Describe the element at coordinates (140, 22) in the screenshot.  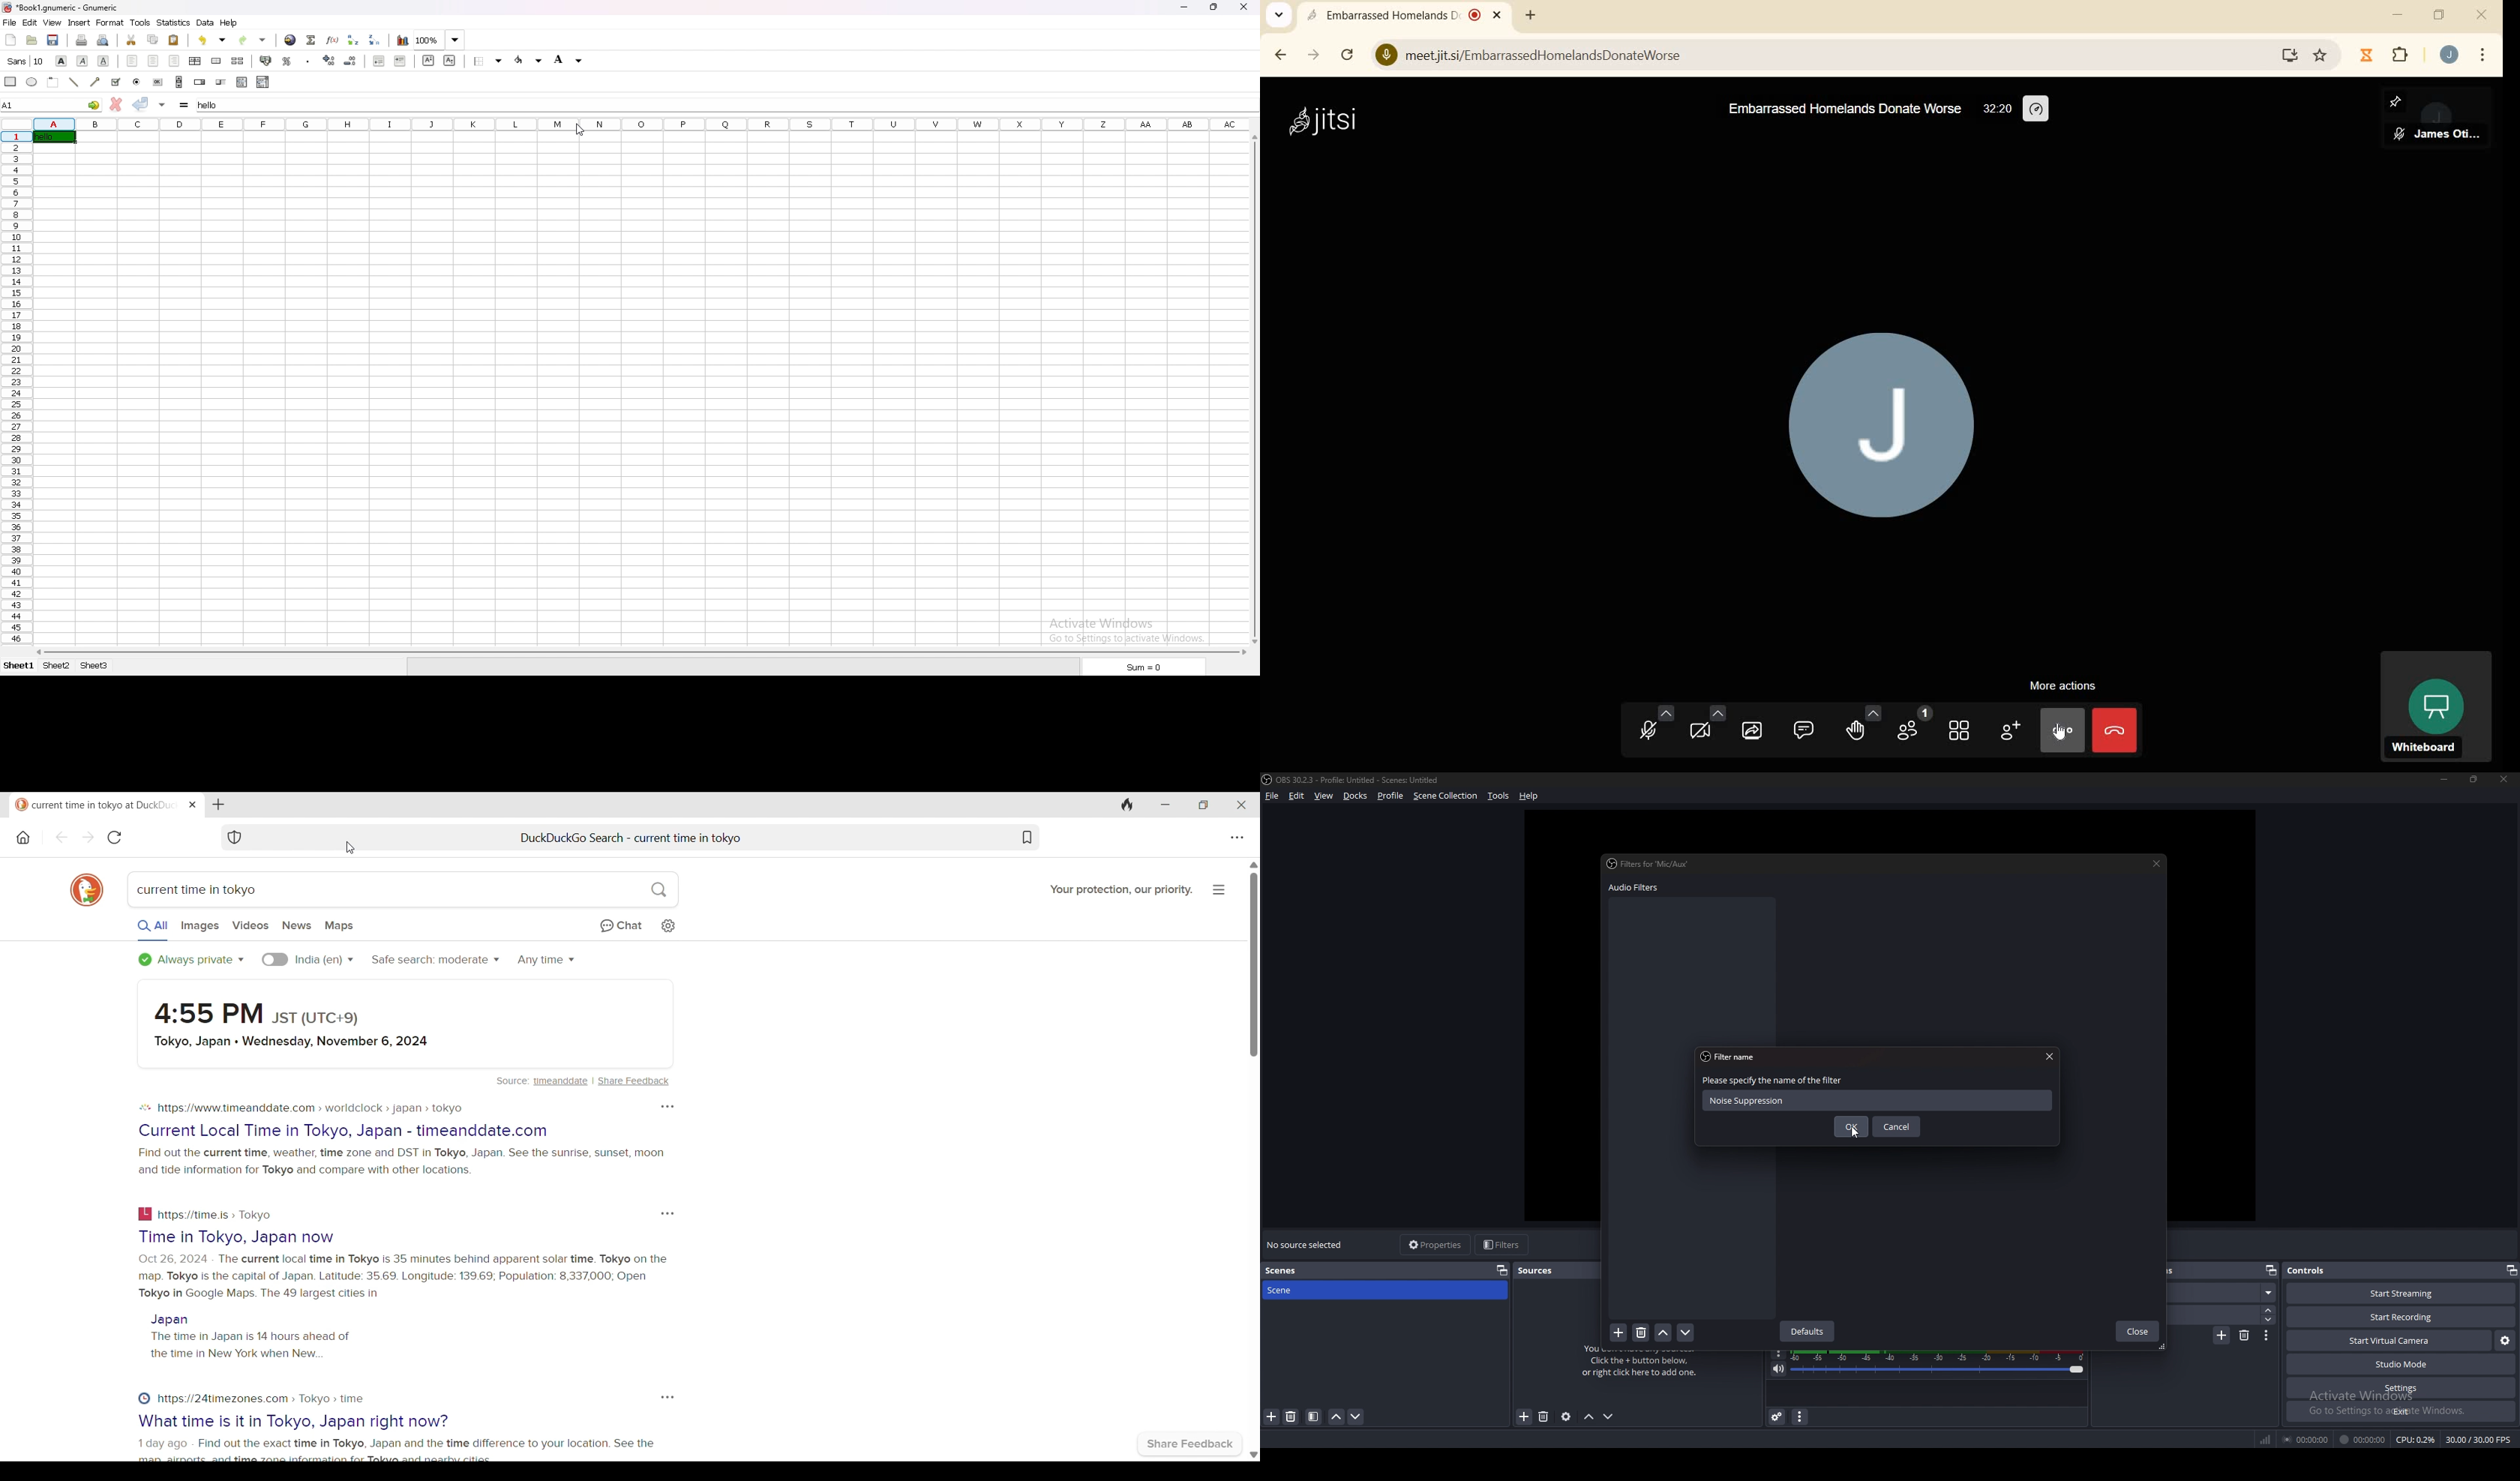
I see `tools` at that location.